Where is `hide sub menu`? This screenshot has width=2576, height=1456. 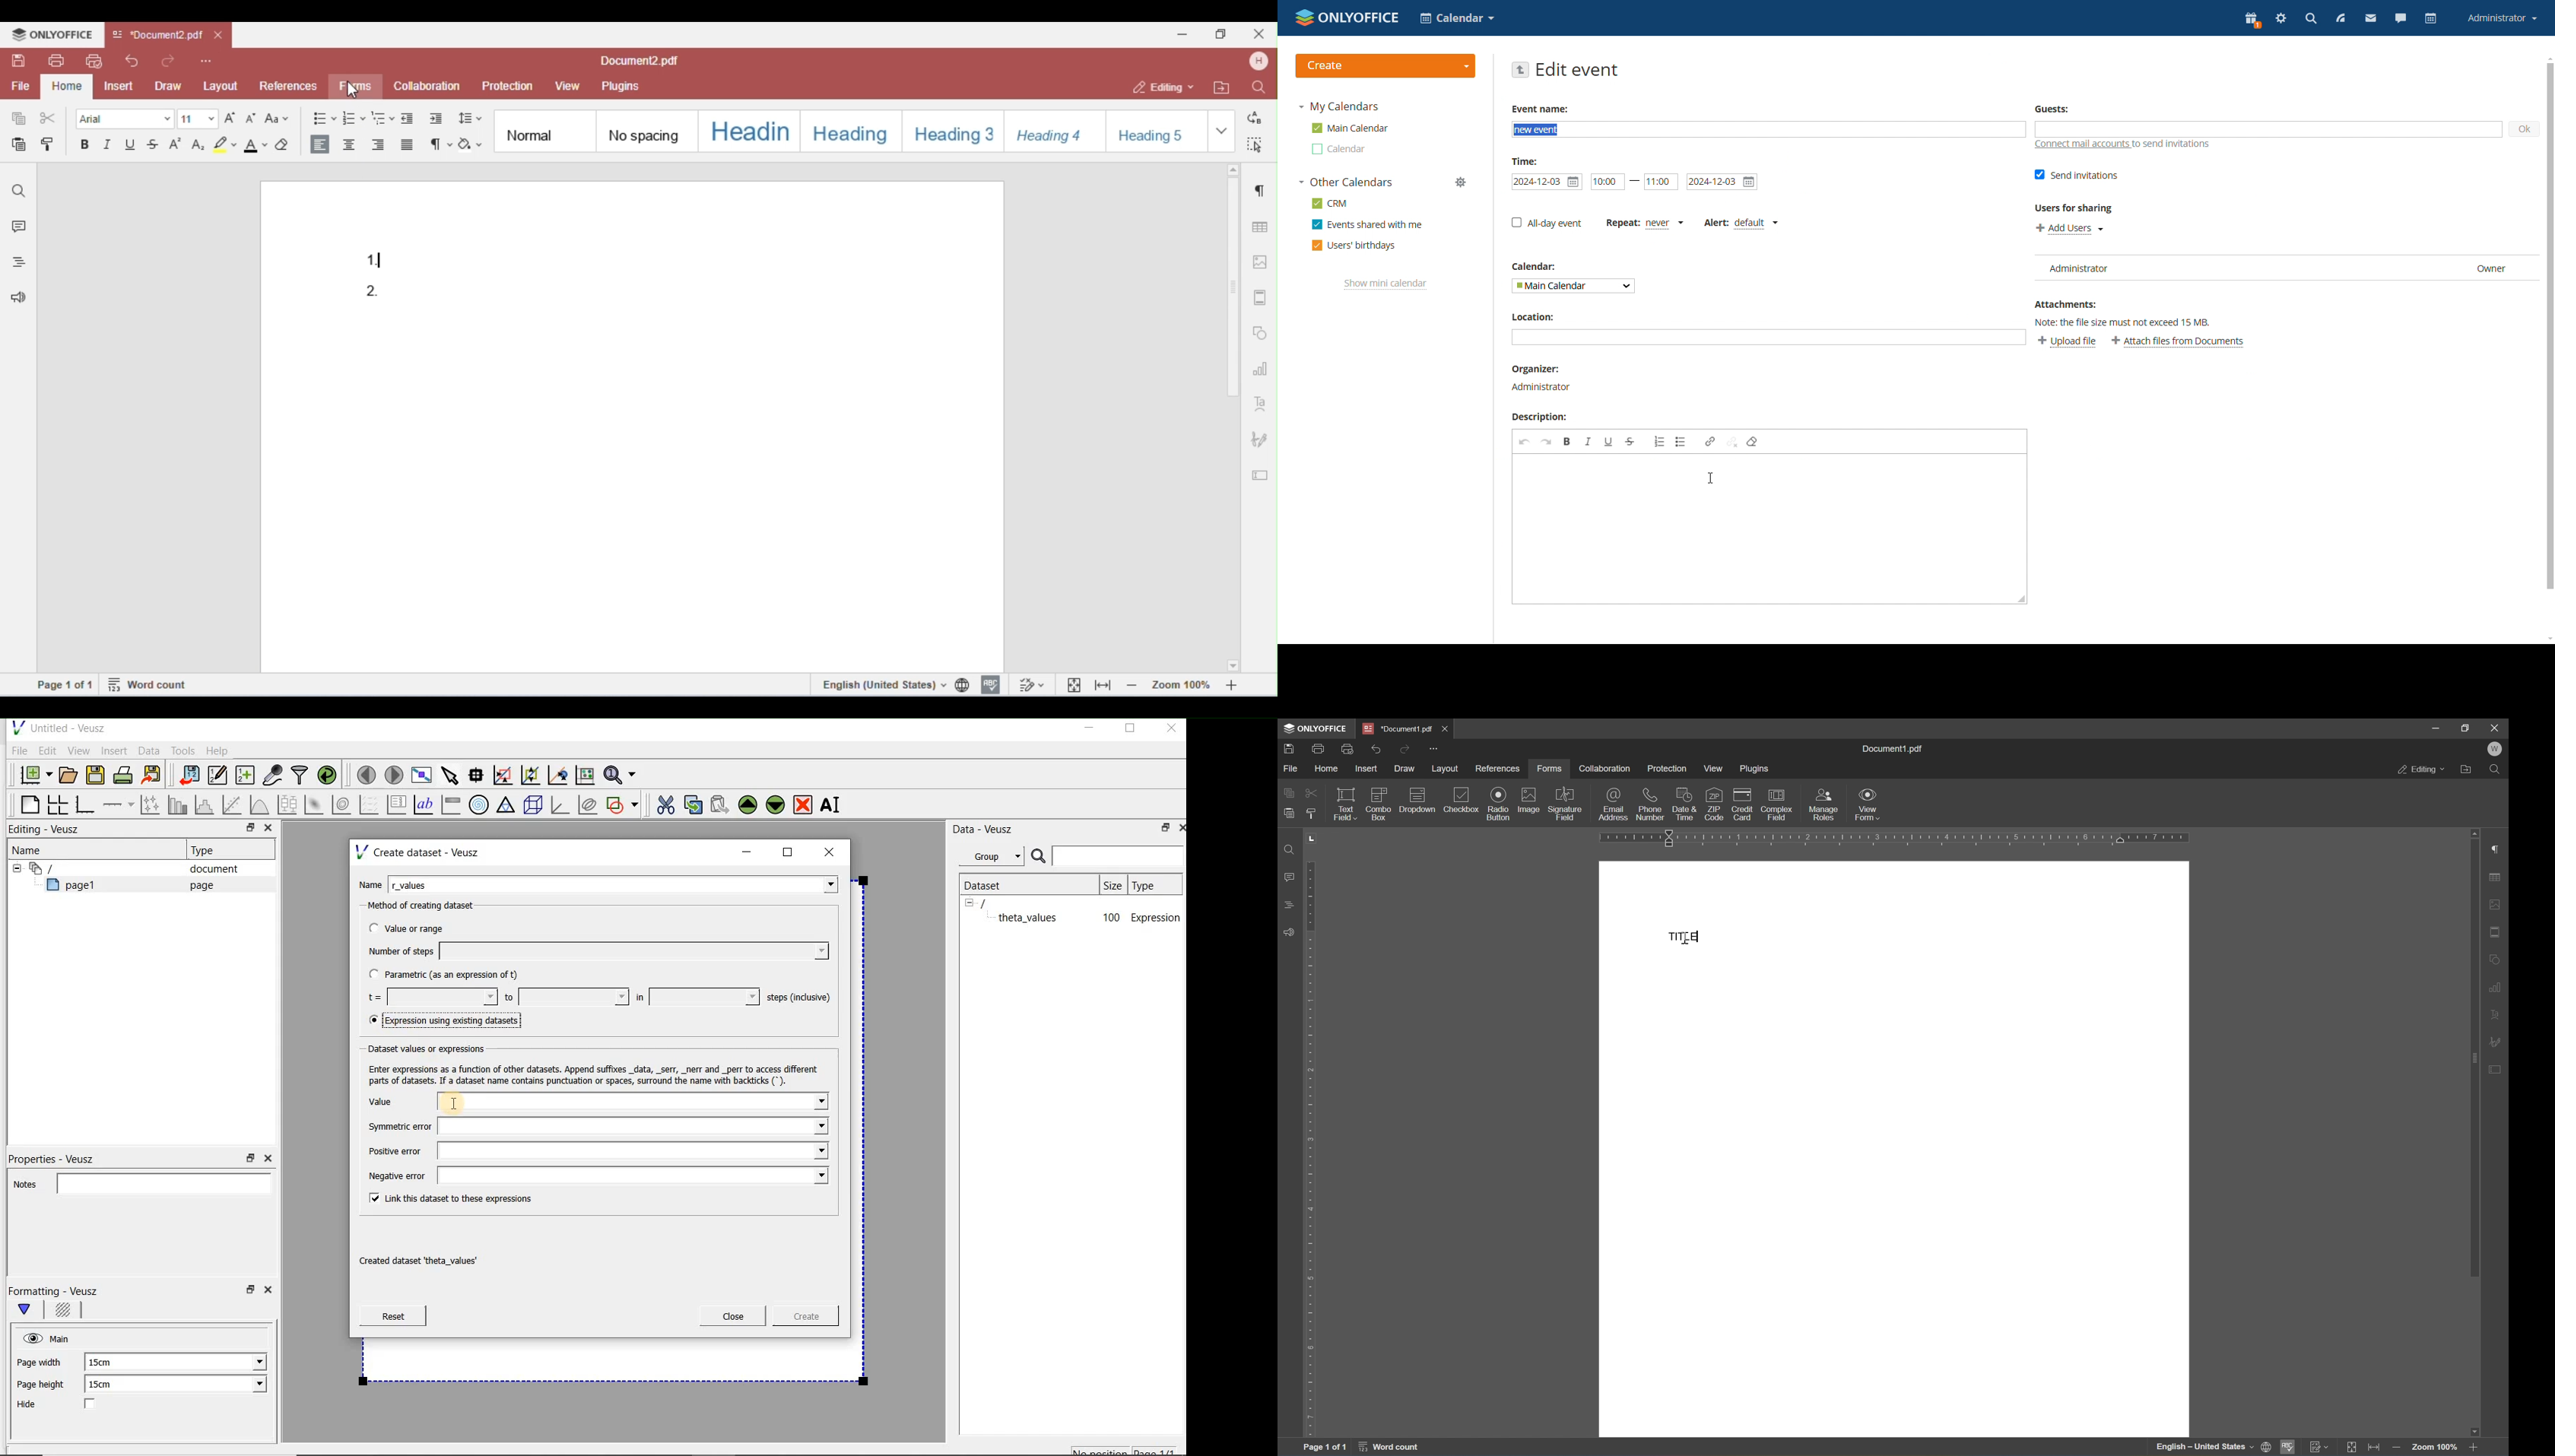
hide sub menu is located at coordinates (970, 902).